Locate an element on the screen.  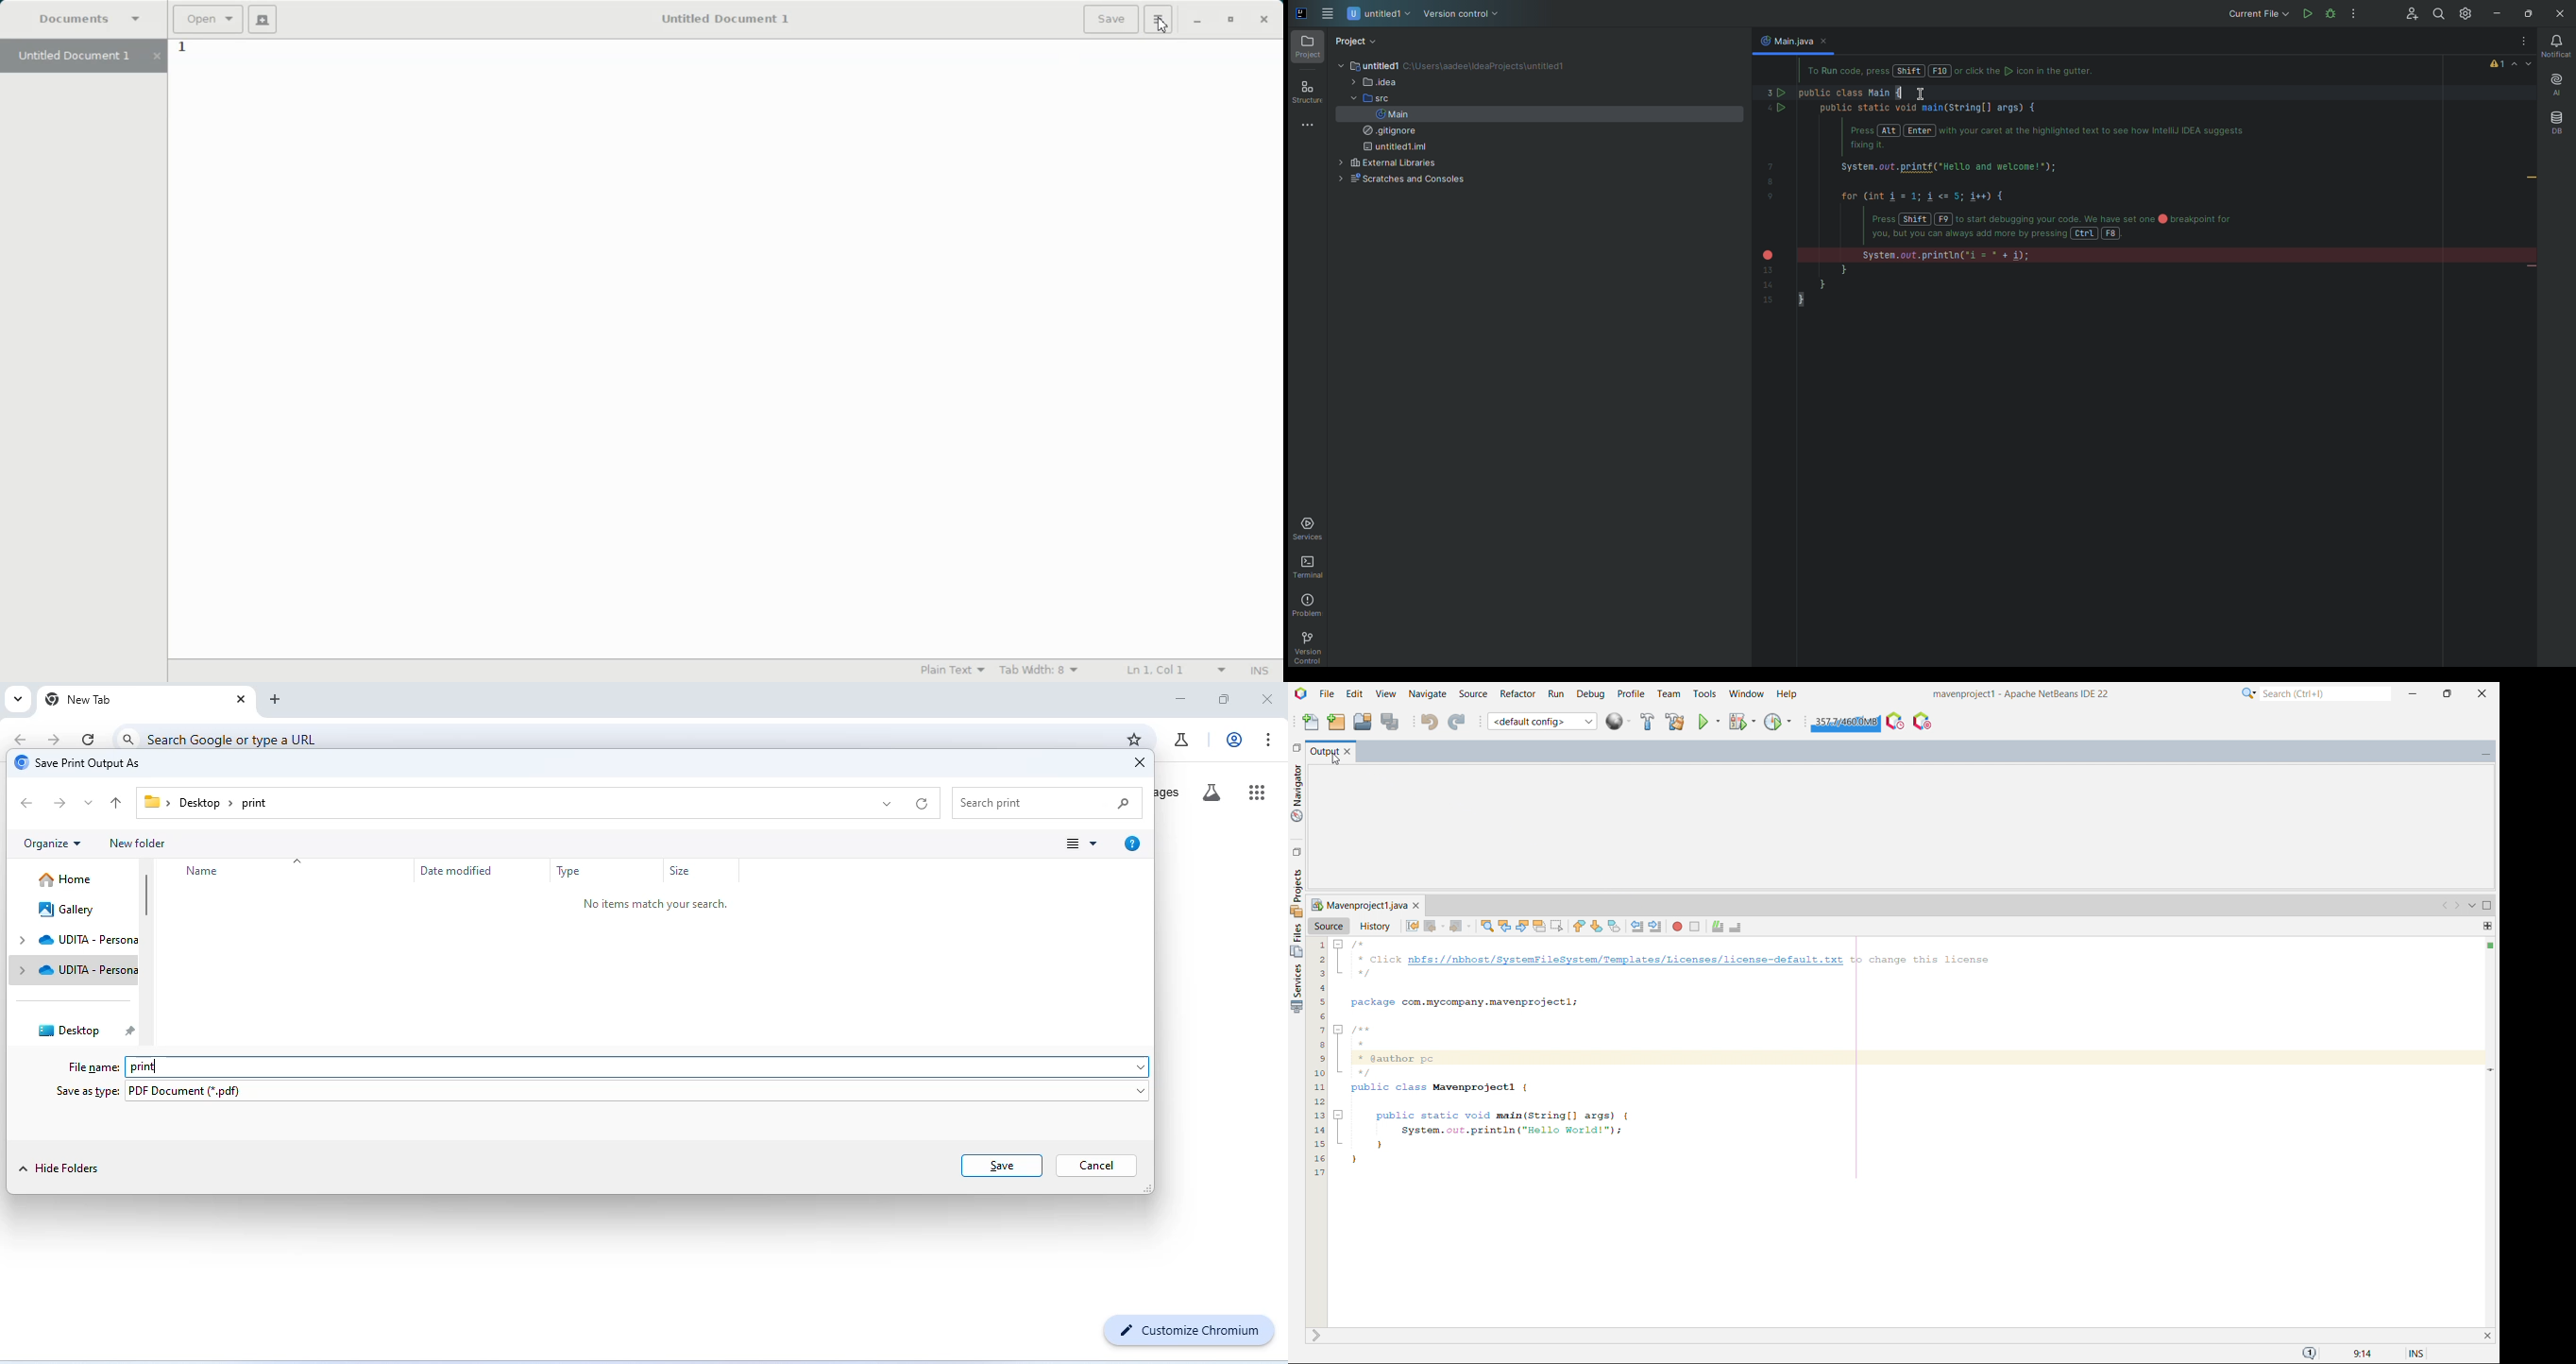
A simple Java class that prints "Hello World" to the console. is located at coordinates (1905, 1057).